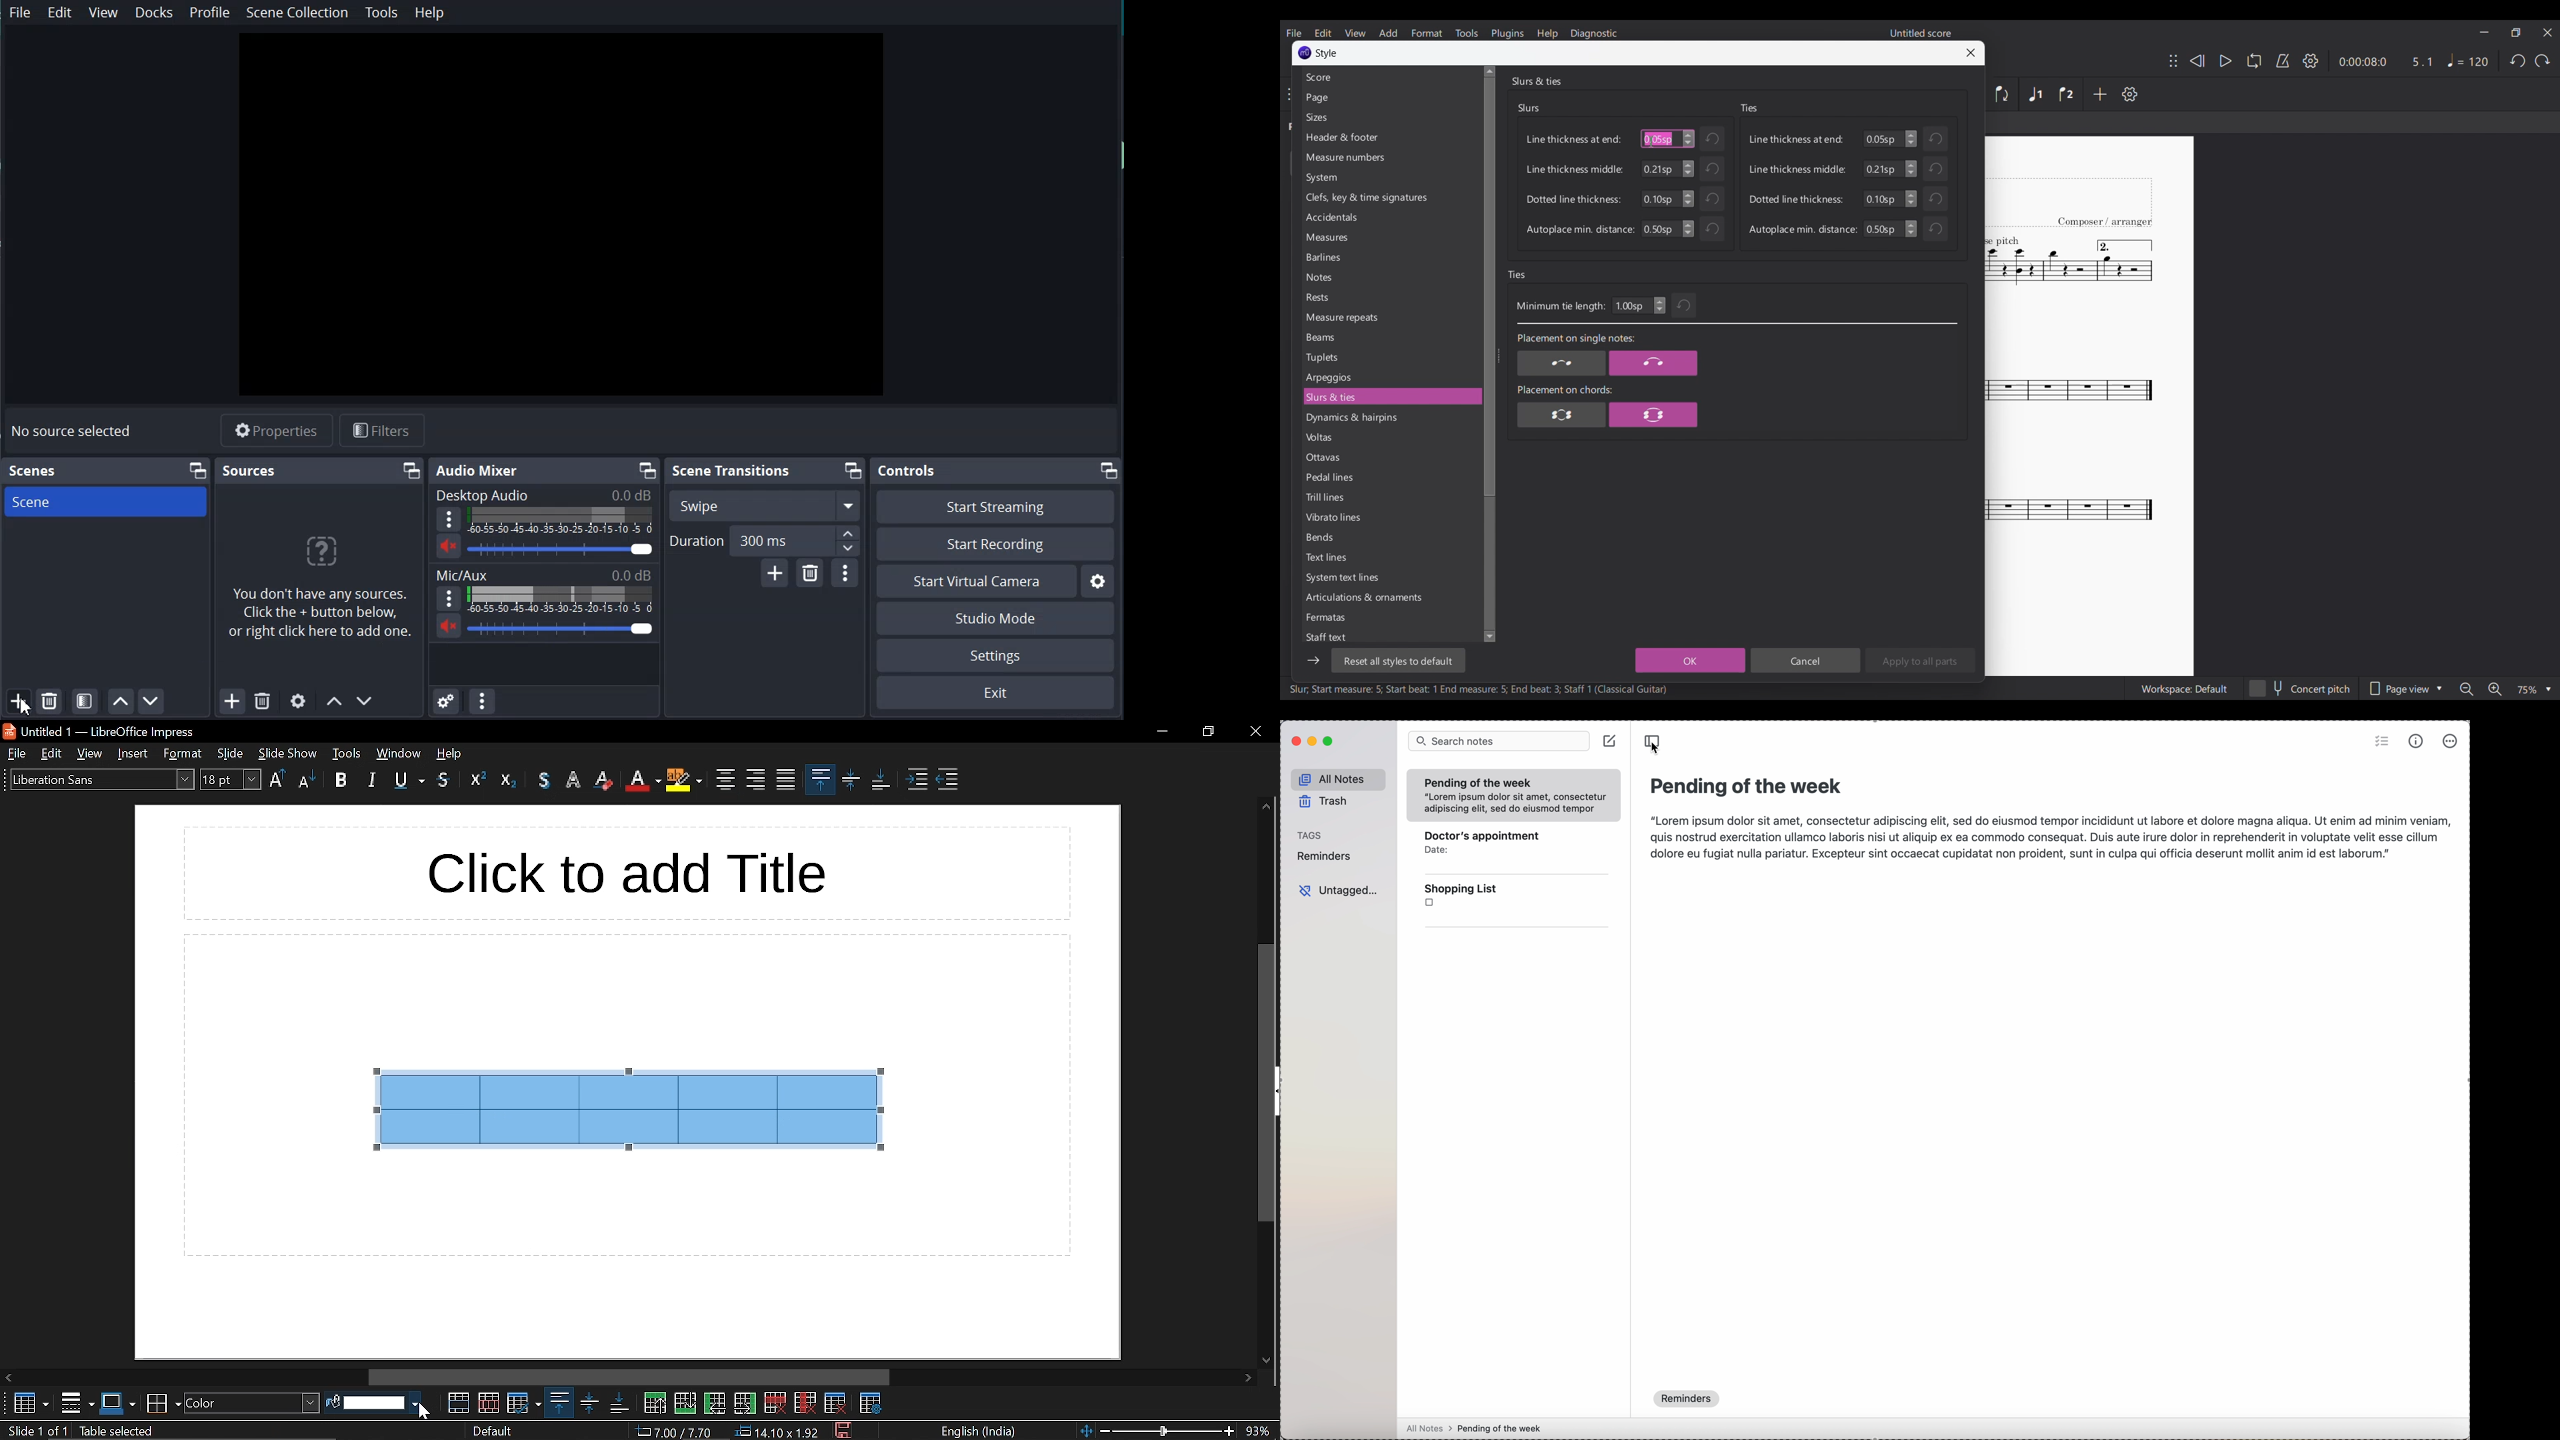  Describe the element at coordinates (846, 574) in the screenshot. I see `Transition properties` at that location.